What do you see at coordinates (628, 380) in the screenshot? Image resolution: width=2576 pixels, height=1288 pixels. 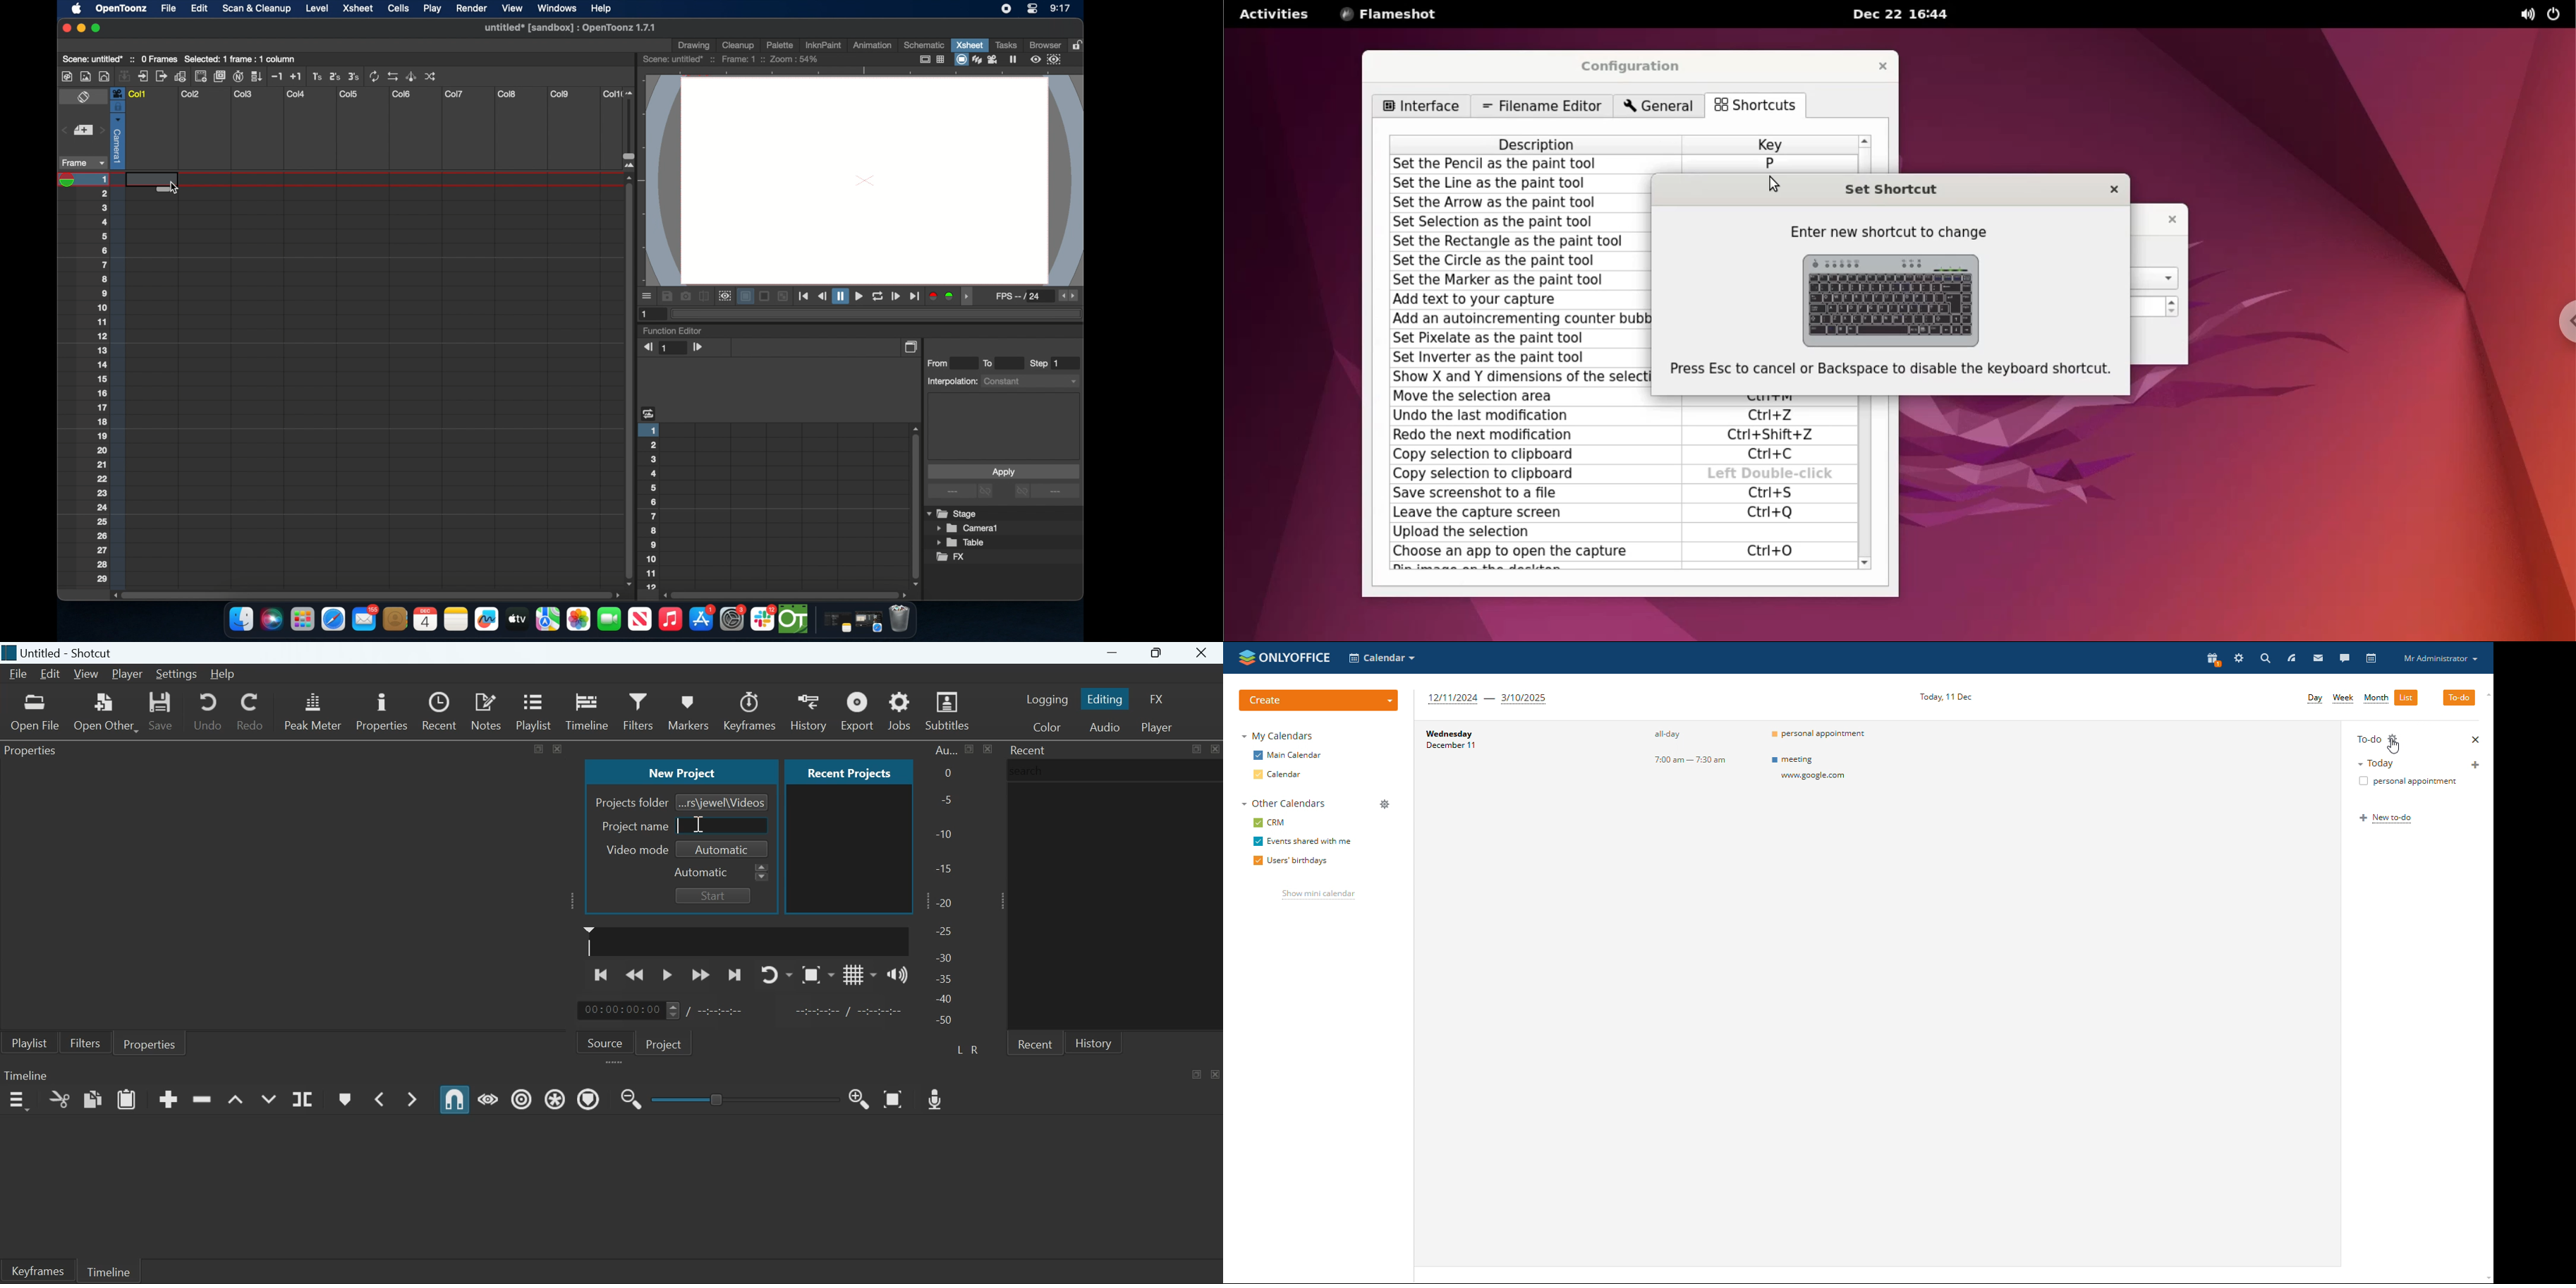 I see `scroll box` at bounding box center [628, 380].